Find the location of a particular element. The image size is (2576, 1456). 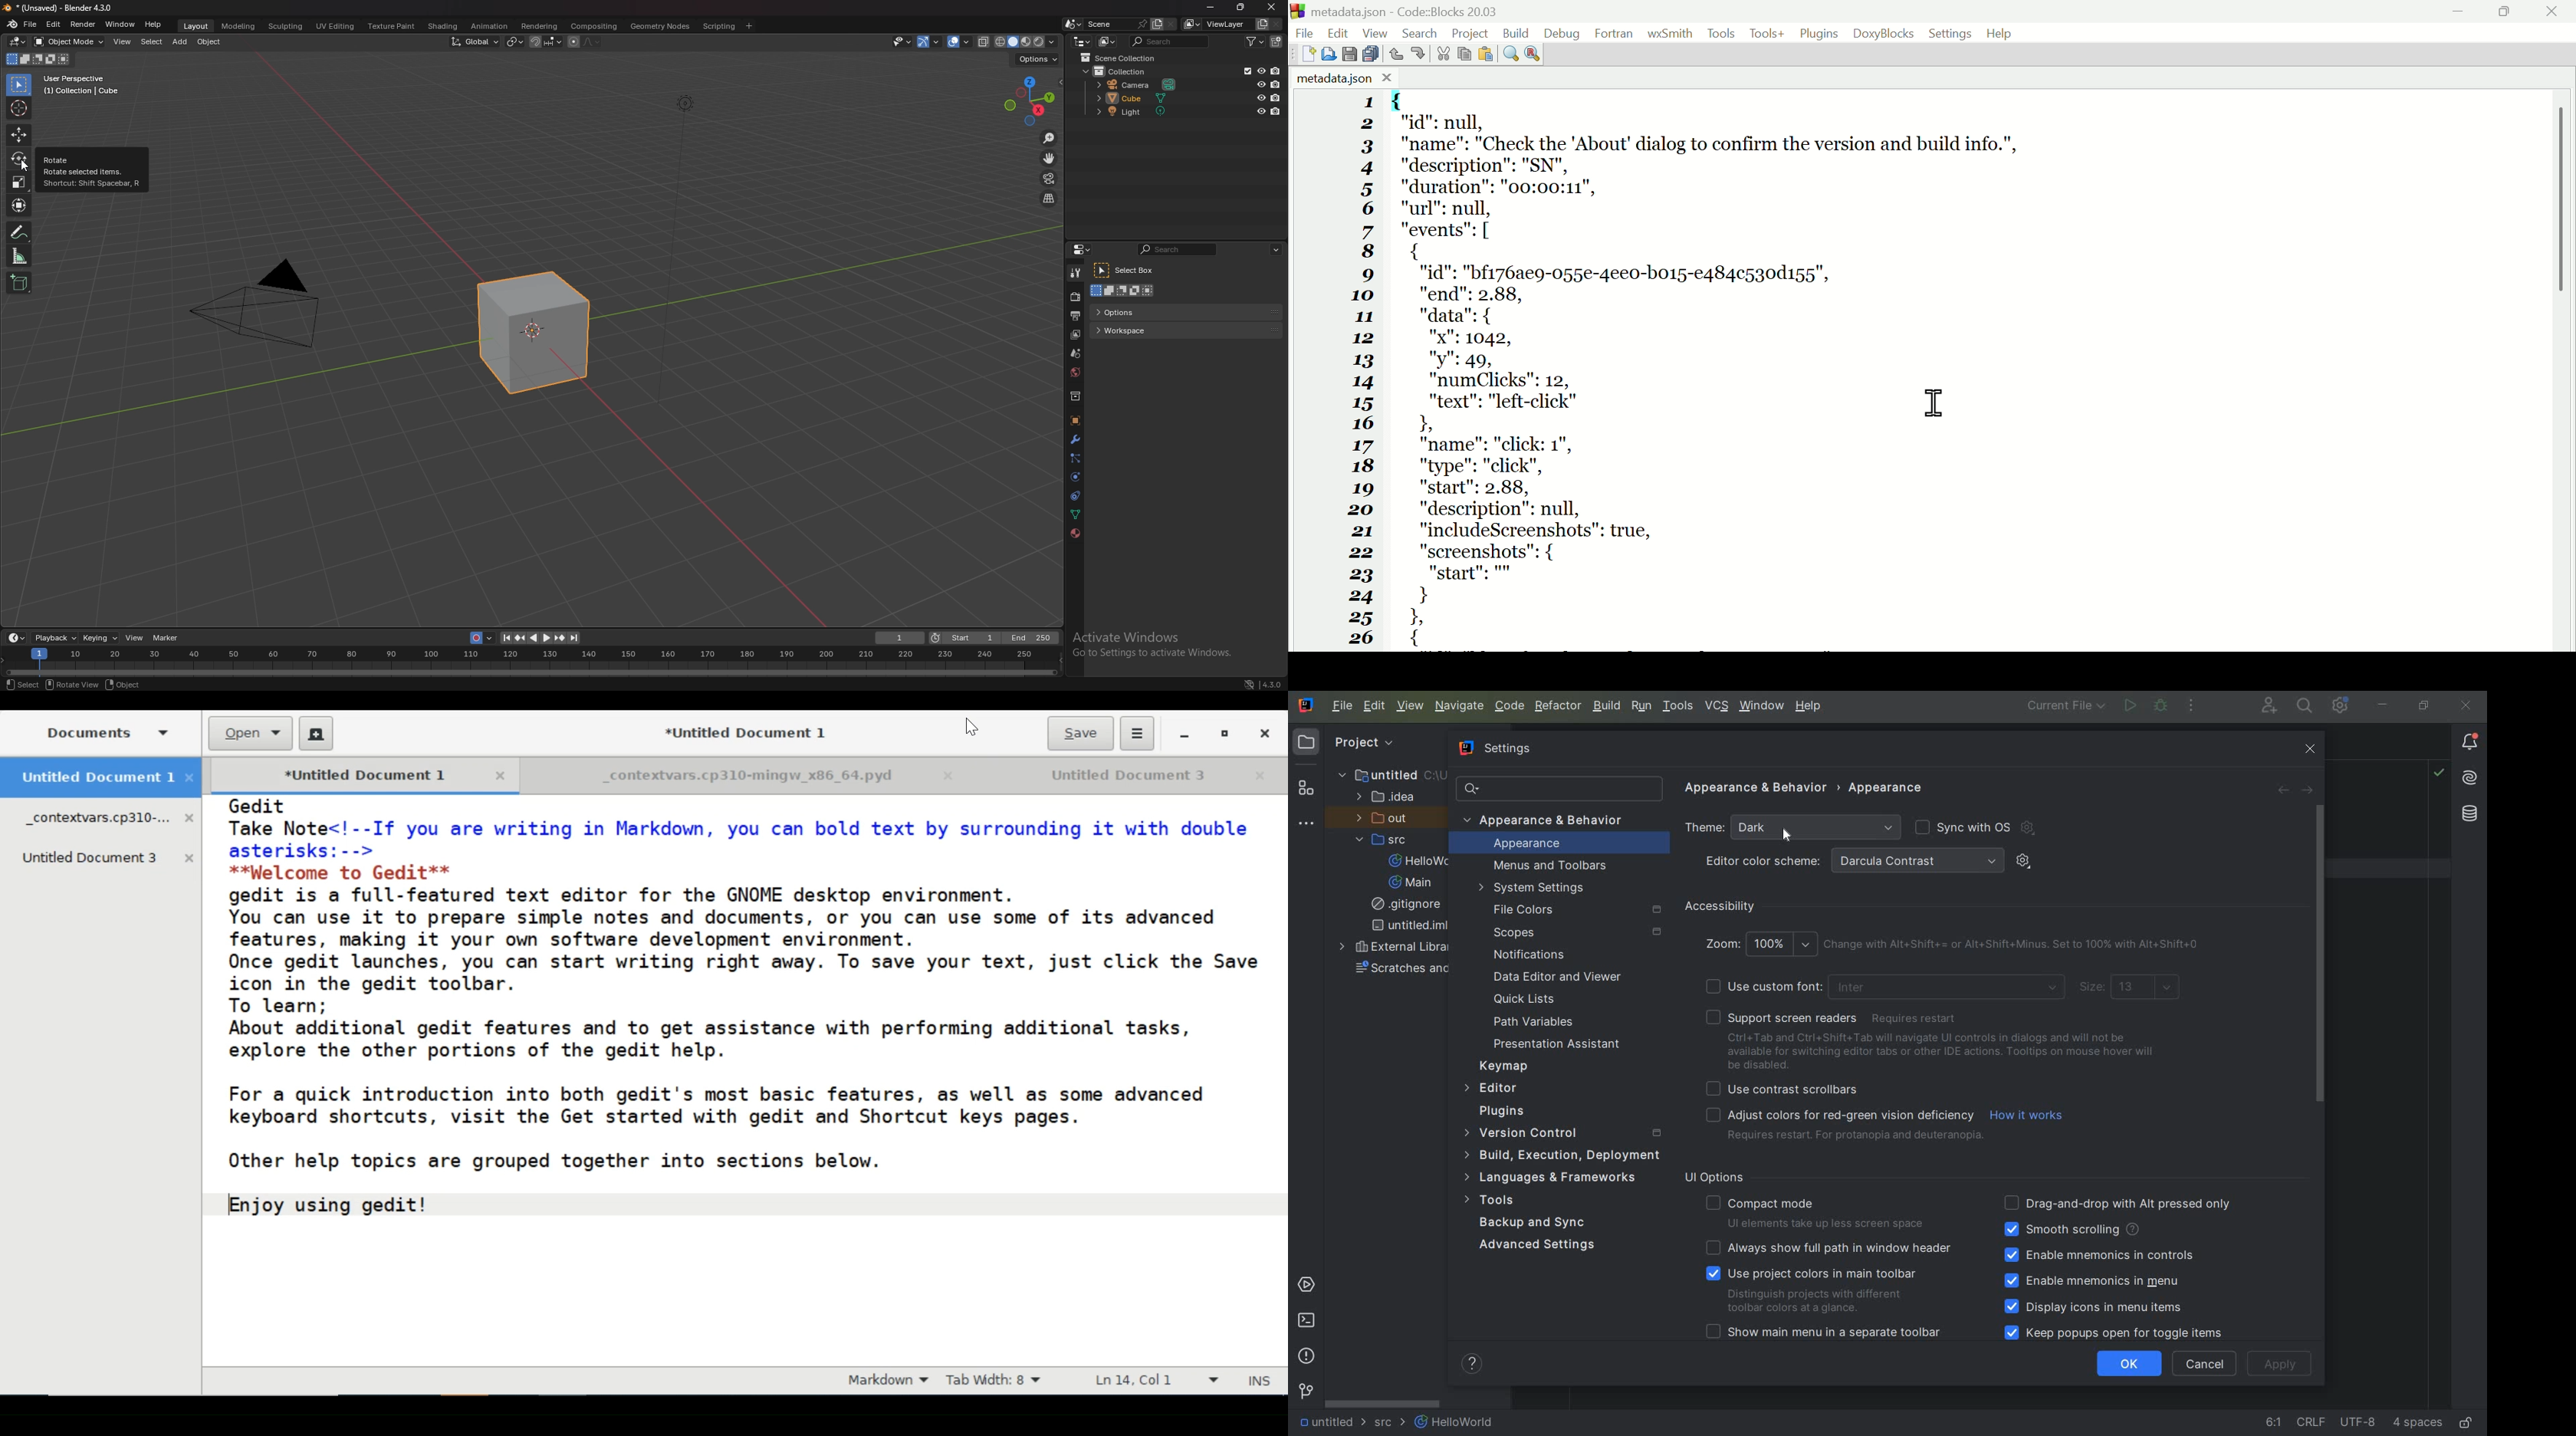

mode is located at coordinates (1125, 291).